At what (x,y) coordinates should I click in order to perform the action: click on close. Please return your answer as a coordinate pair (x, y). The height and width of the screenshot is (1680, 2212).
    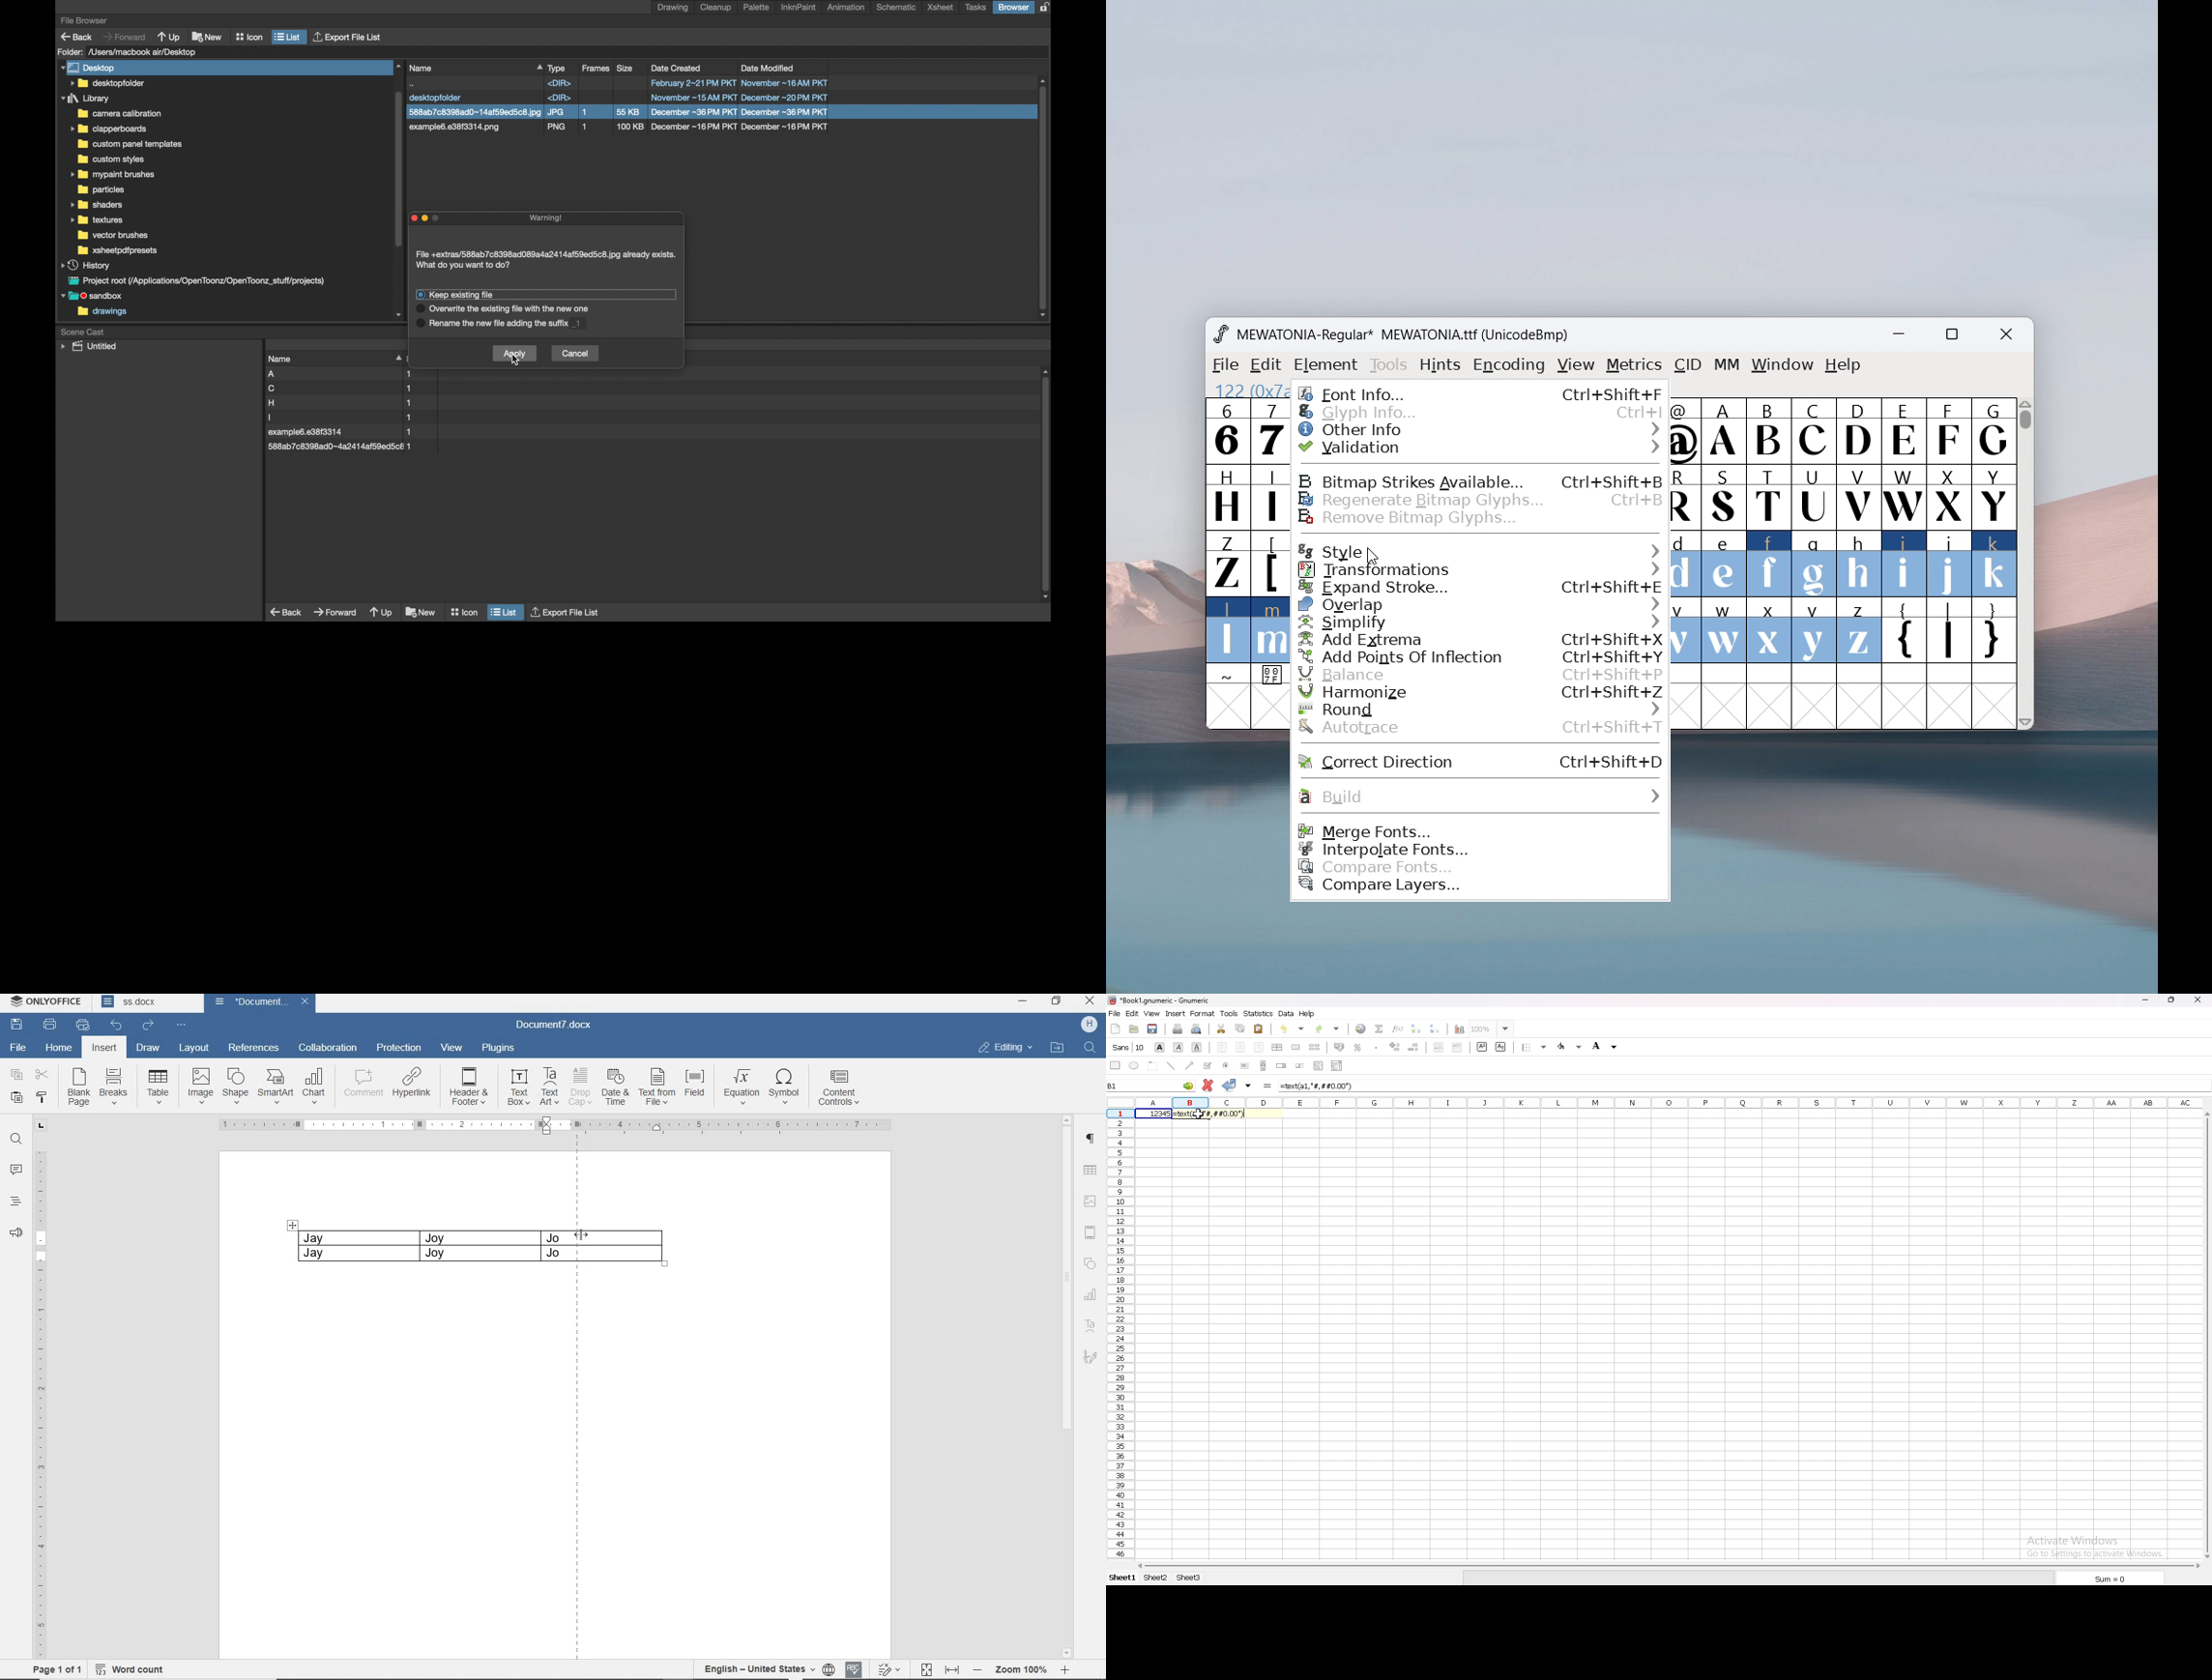
    Looking at the image, I should click on (2007, 335).